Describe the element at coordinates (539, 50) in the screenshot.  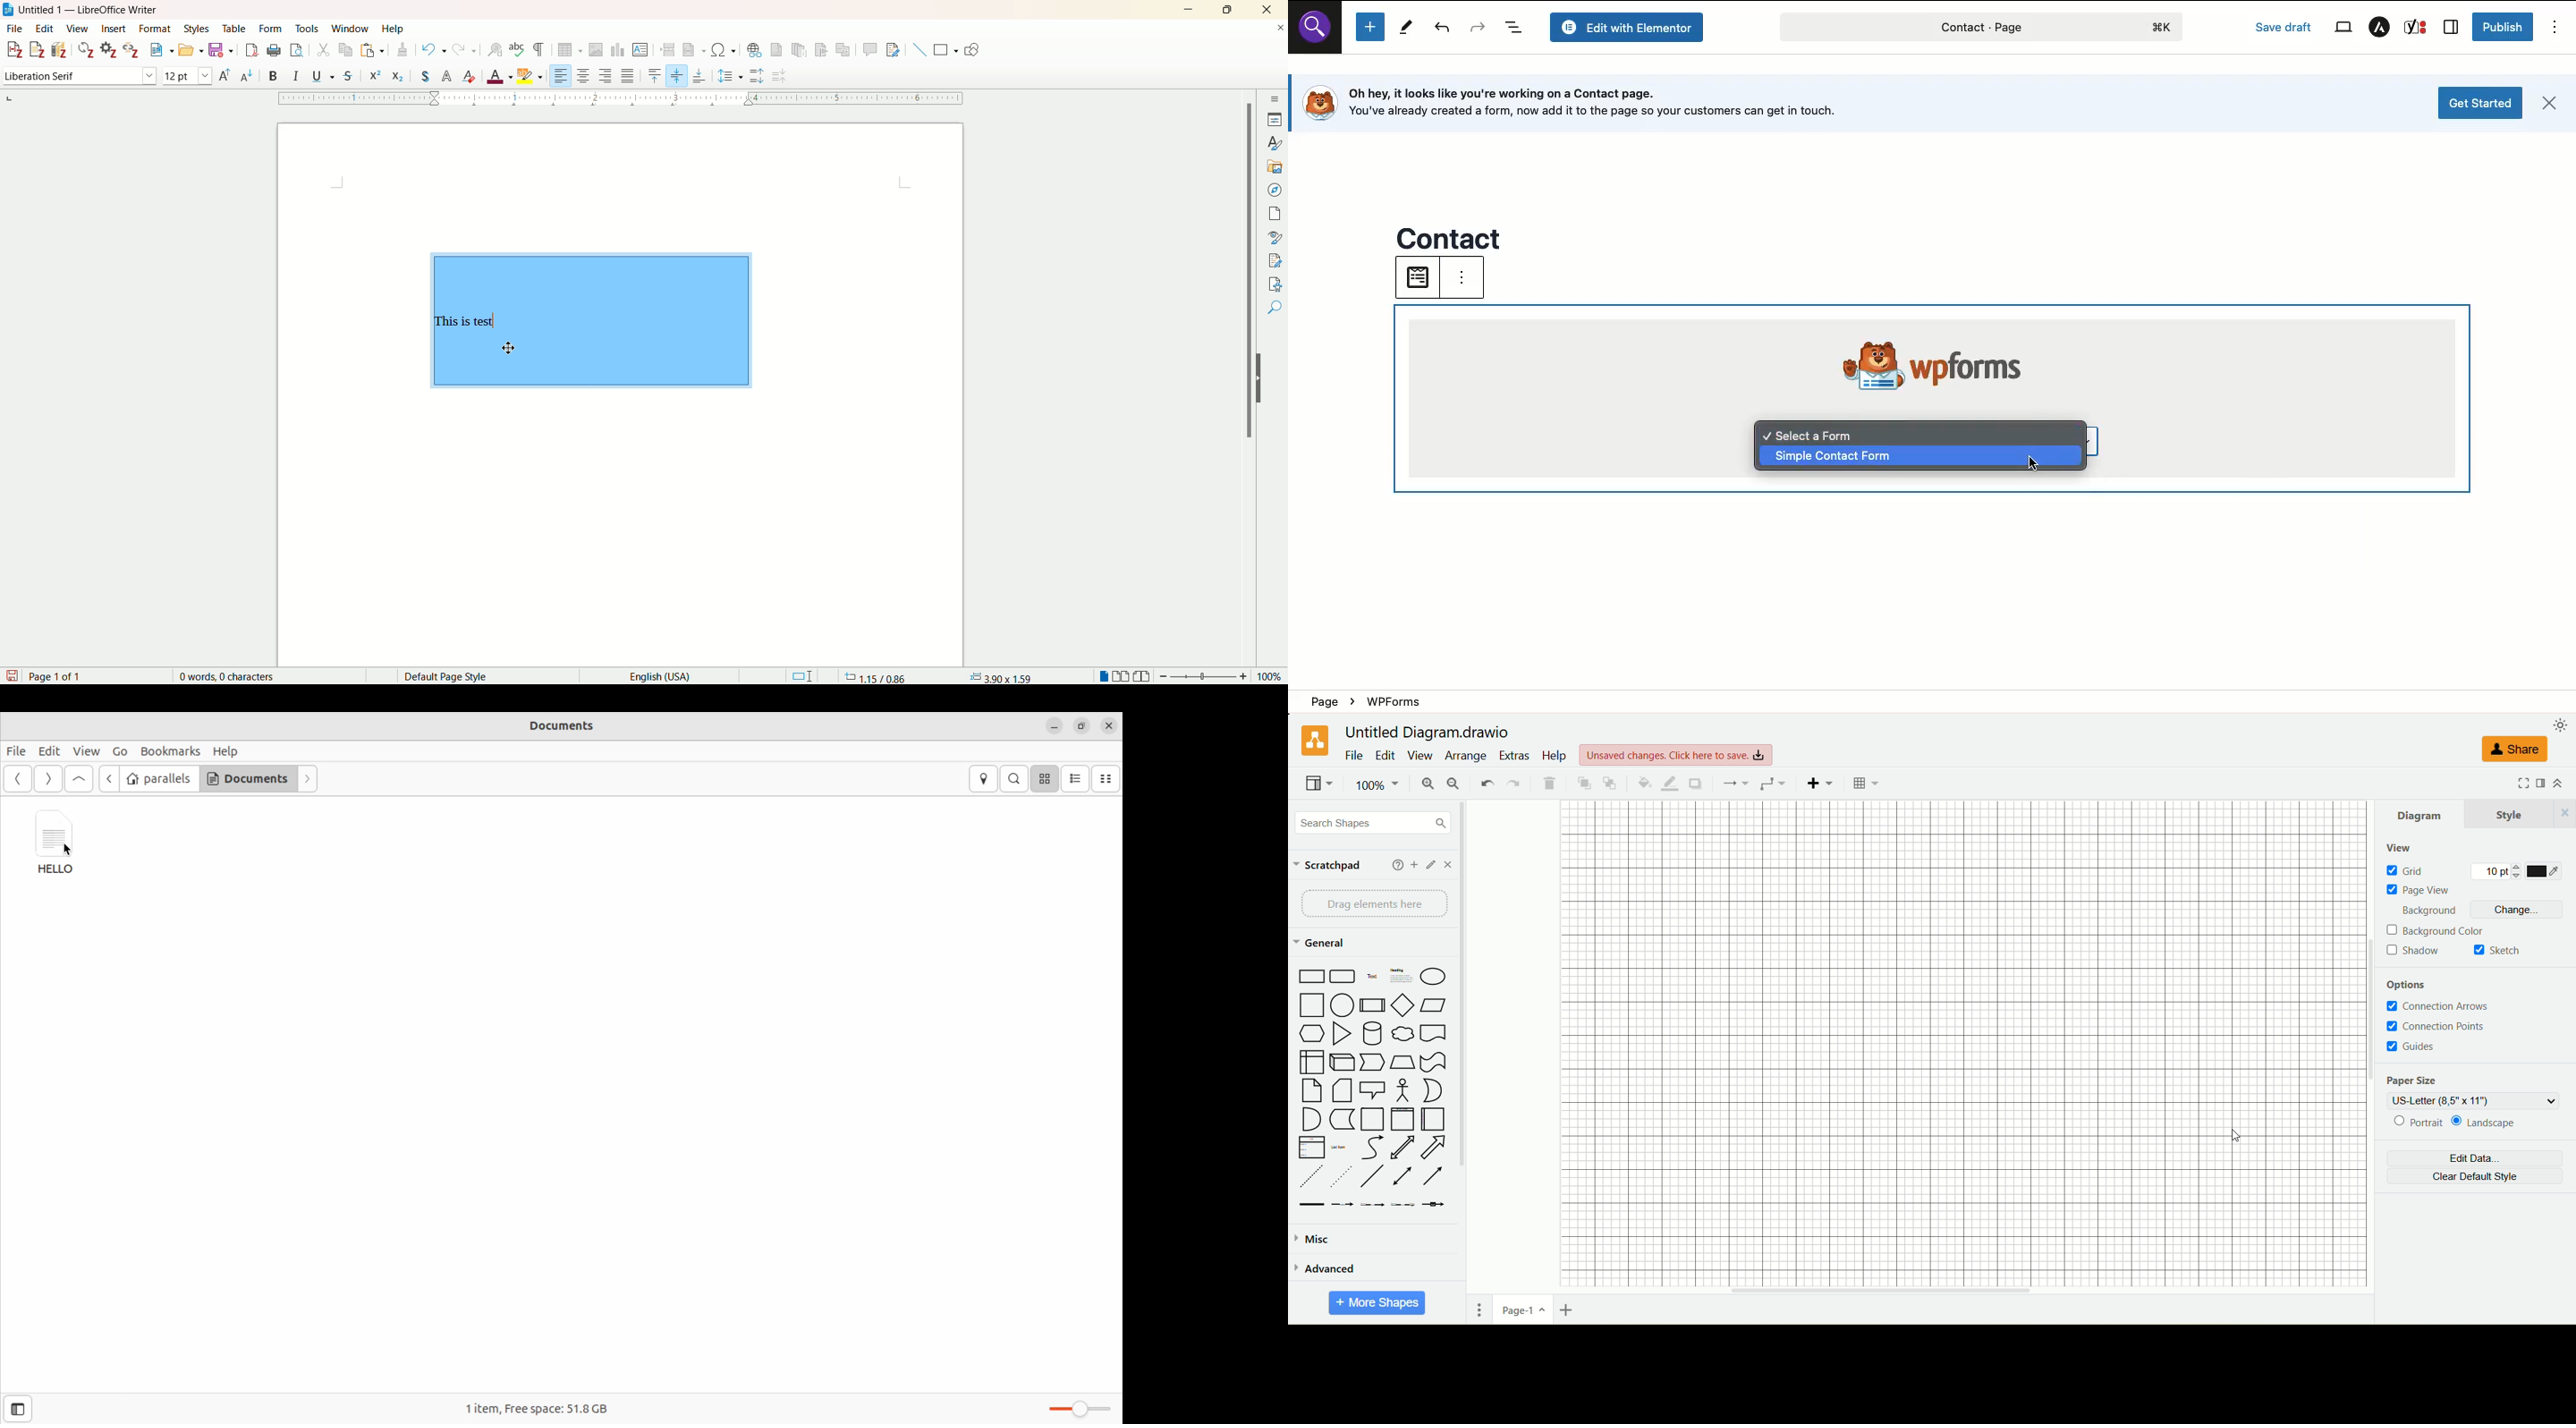
I see `toggle formatting` at that location.